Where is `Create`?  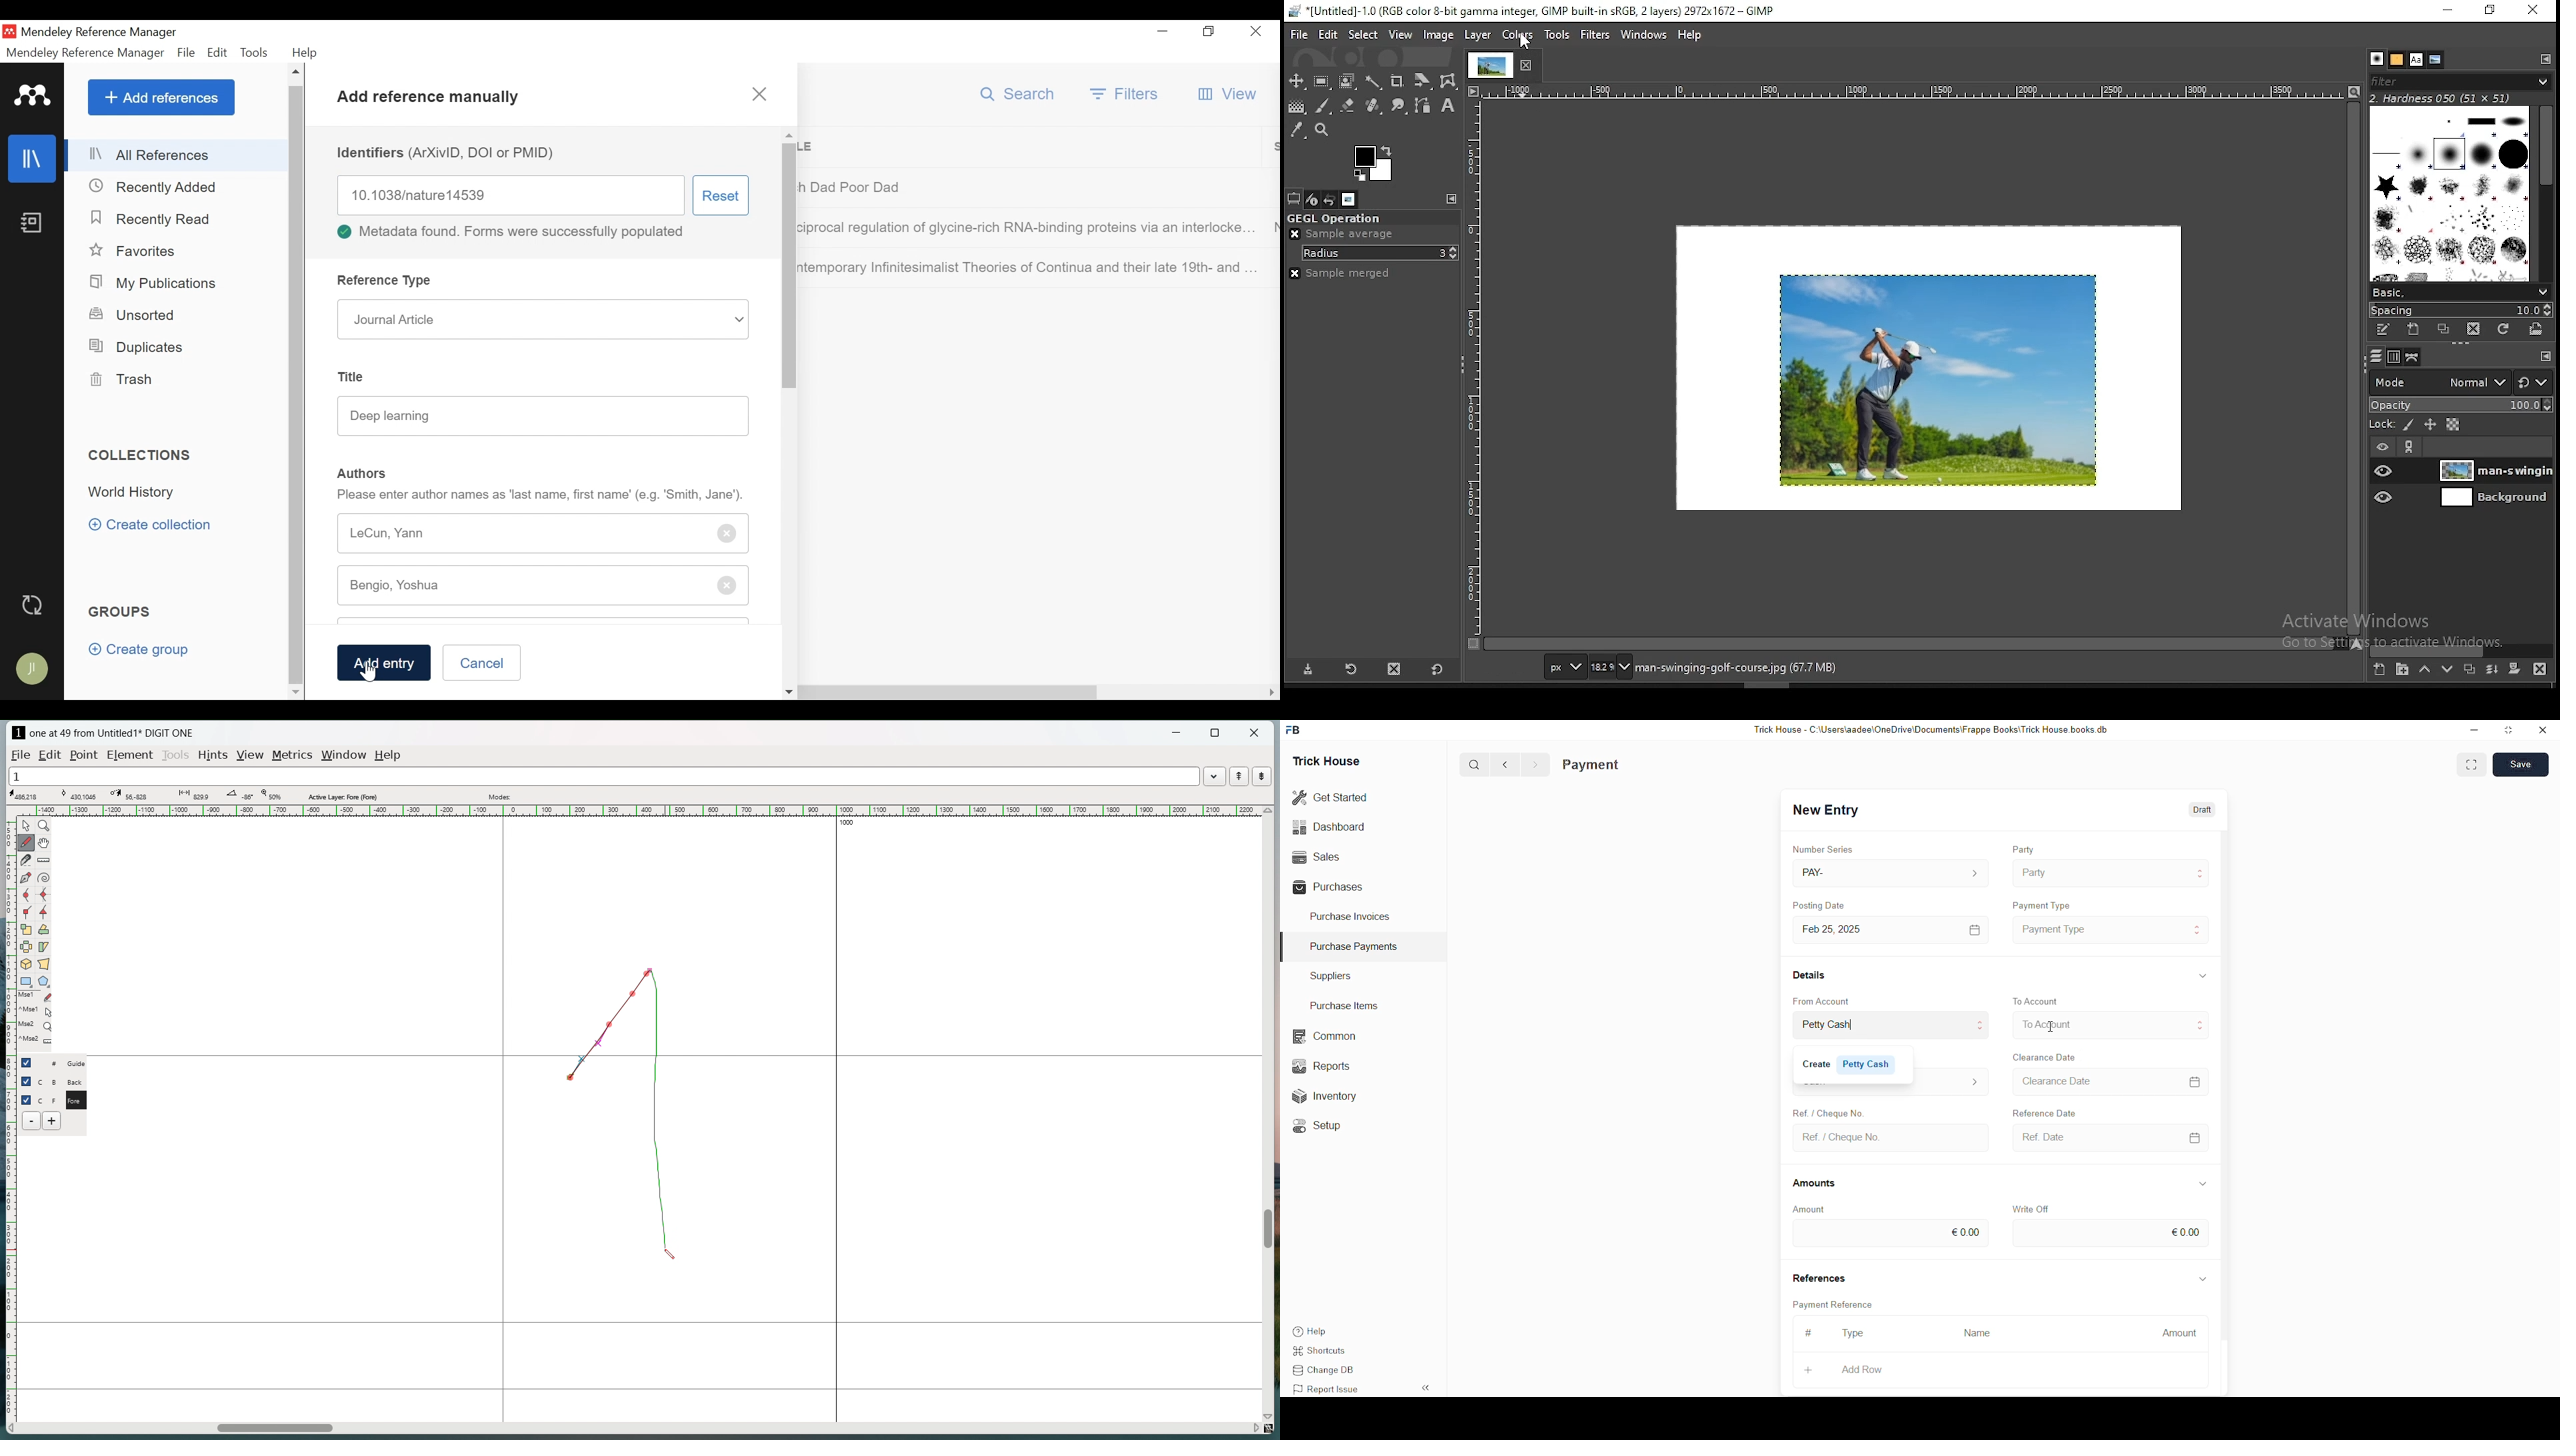 Create is located at coordinates (1826, 1110).